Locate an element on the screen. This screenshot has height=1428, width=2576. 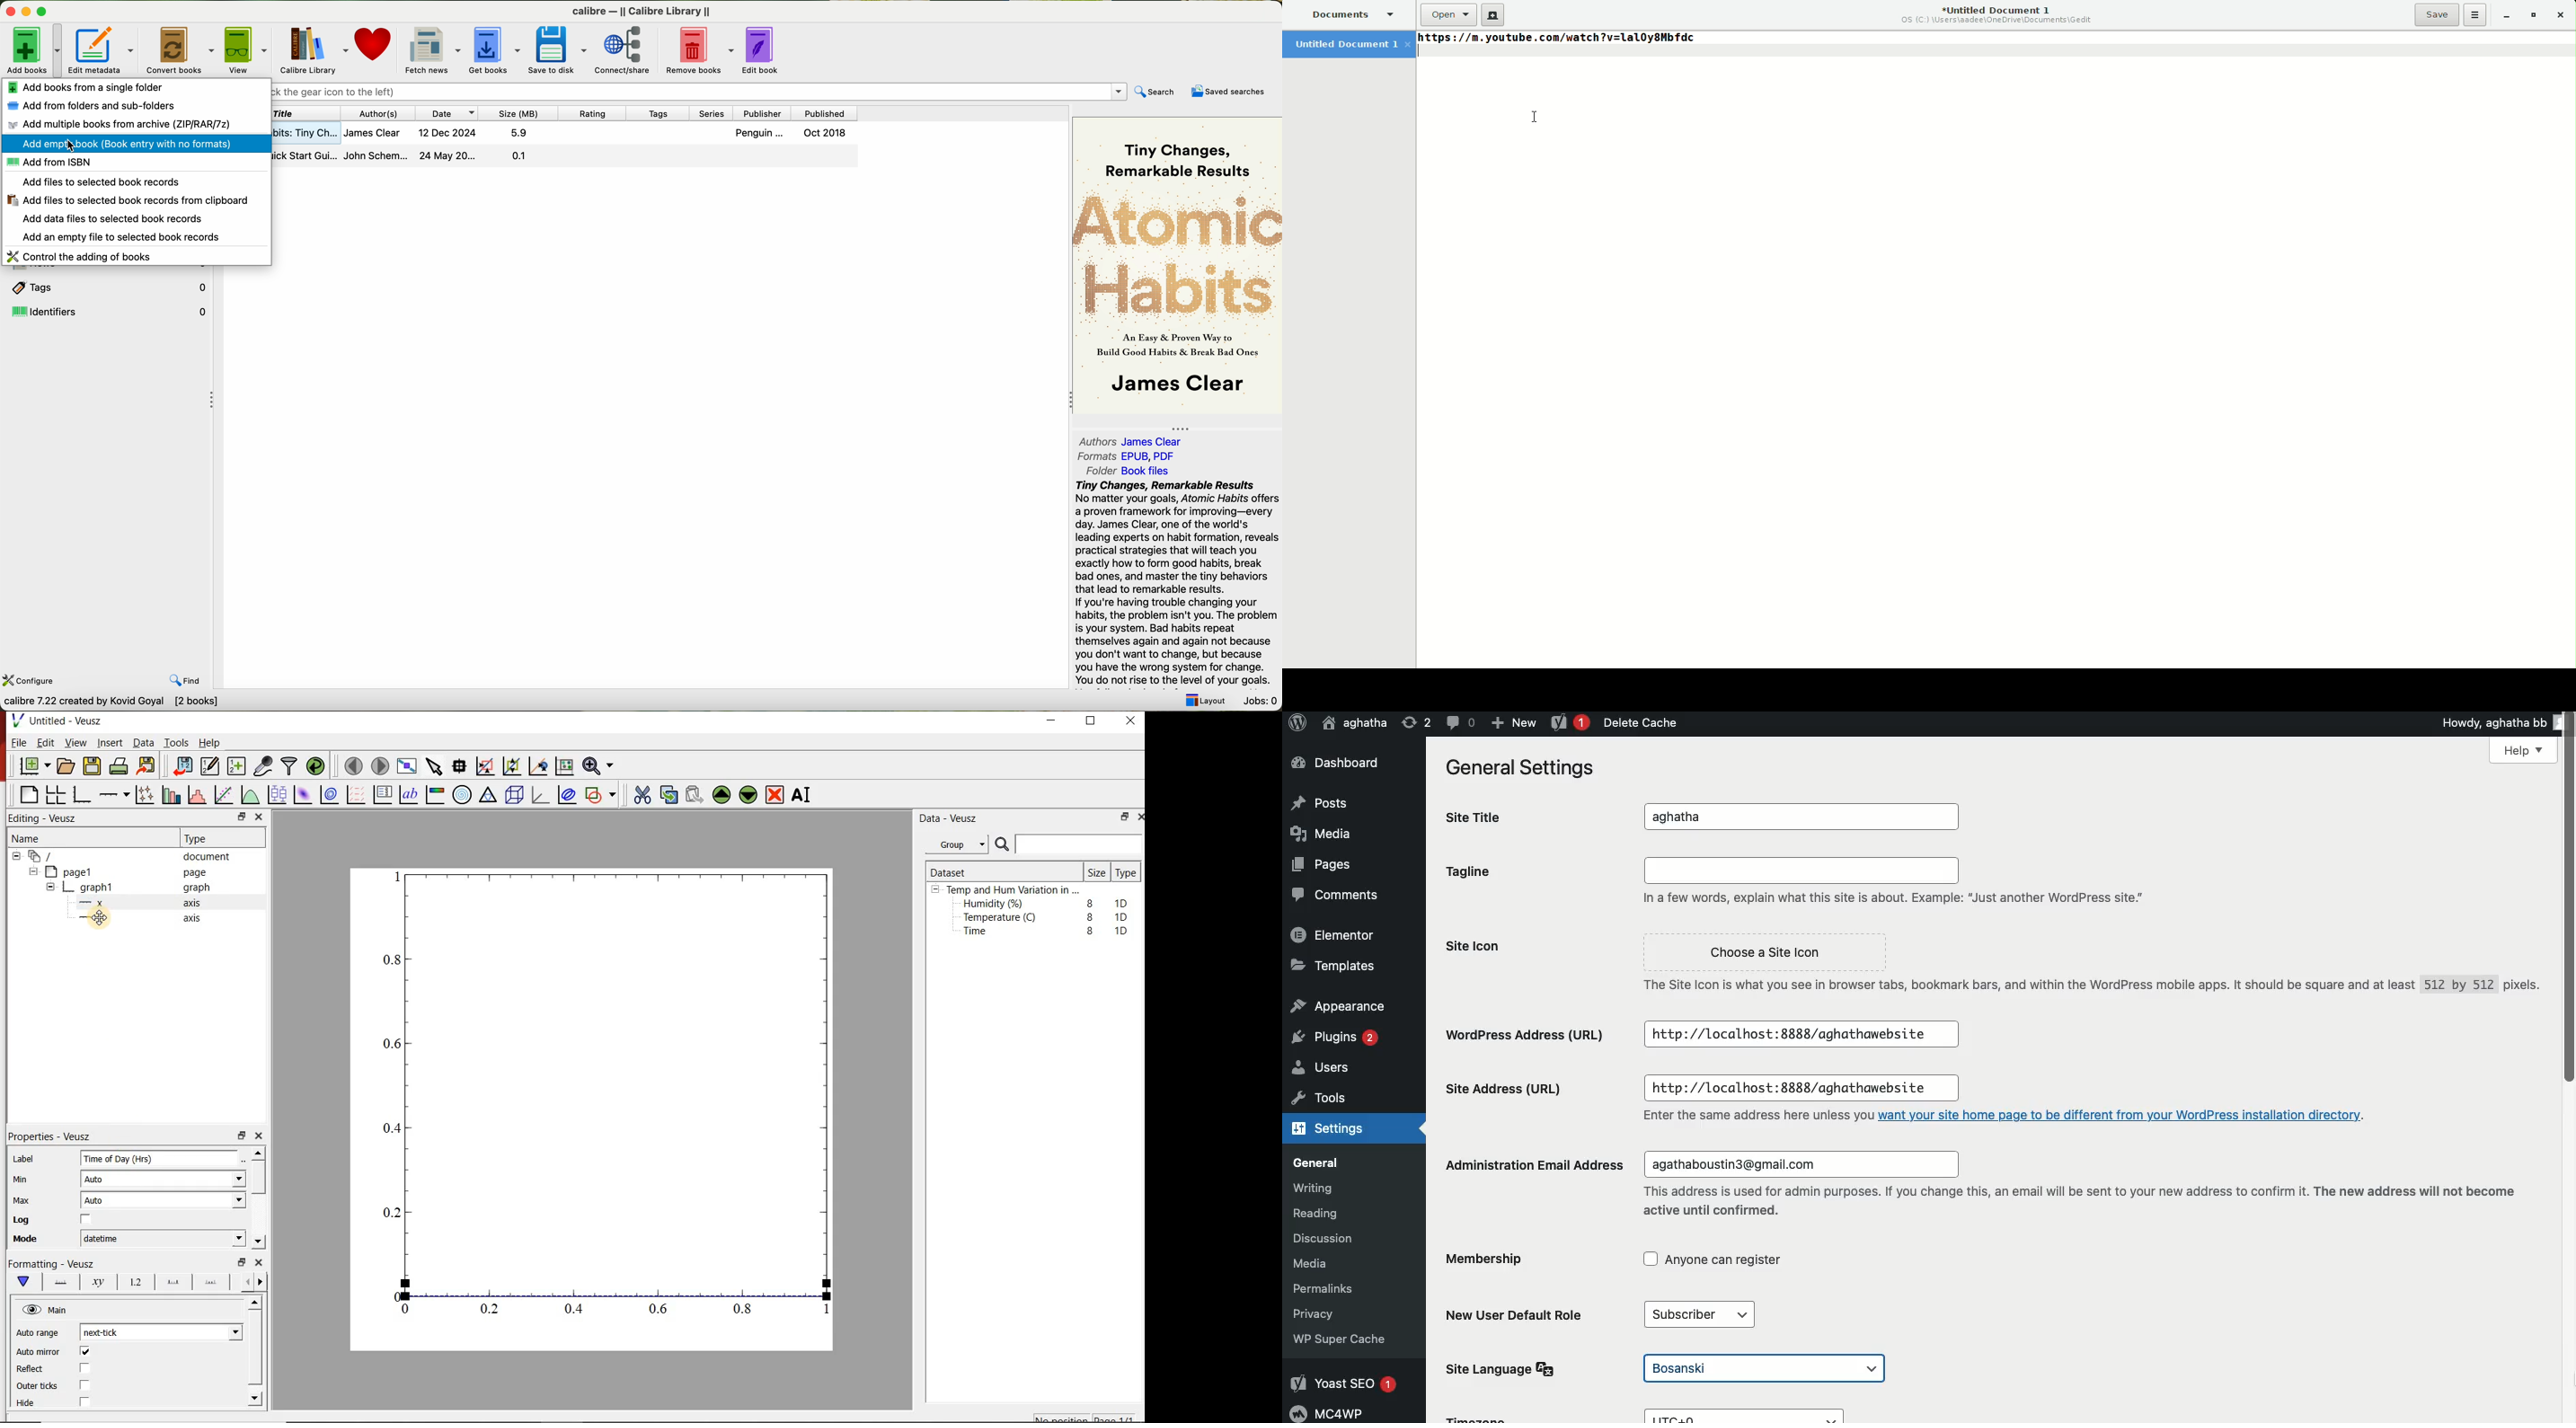
close is located at coordinates (263, 1136).